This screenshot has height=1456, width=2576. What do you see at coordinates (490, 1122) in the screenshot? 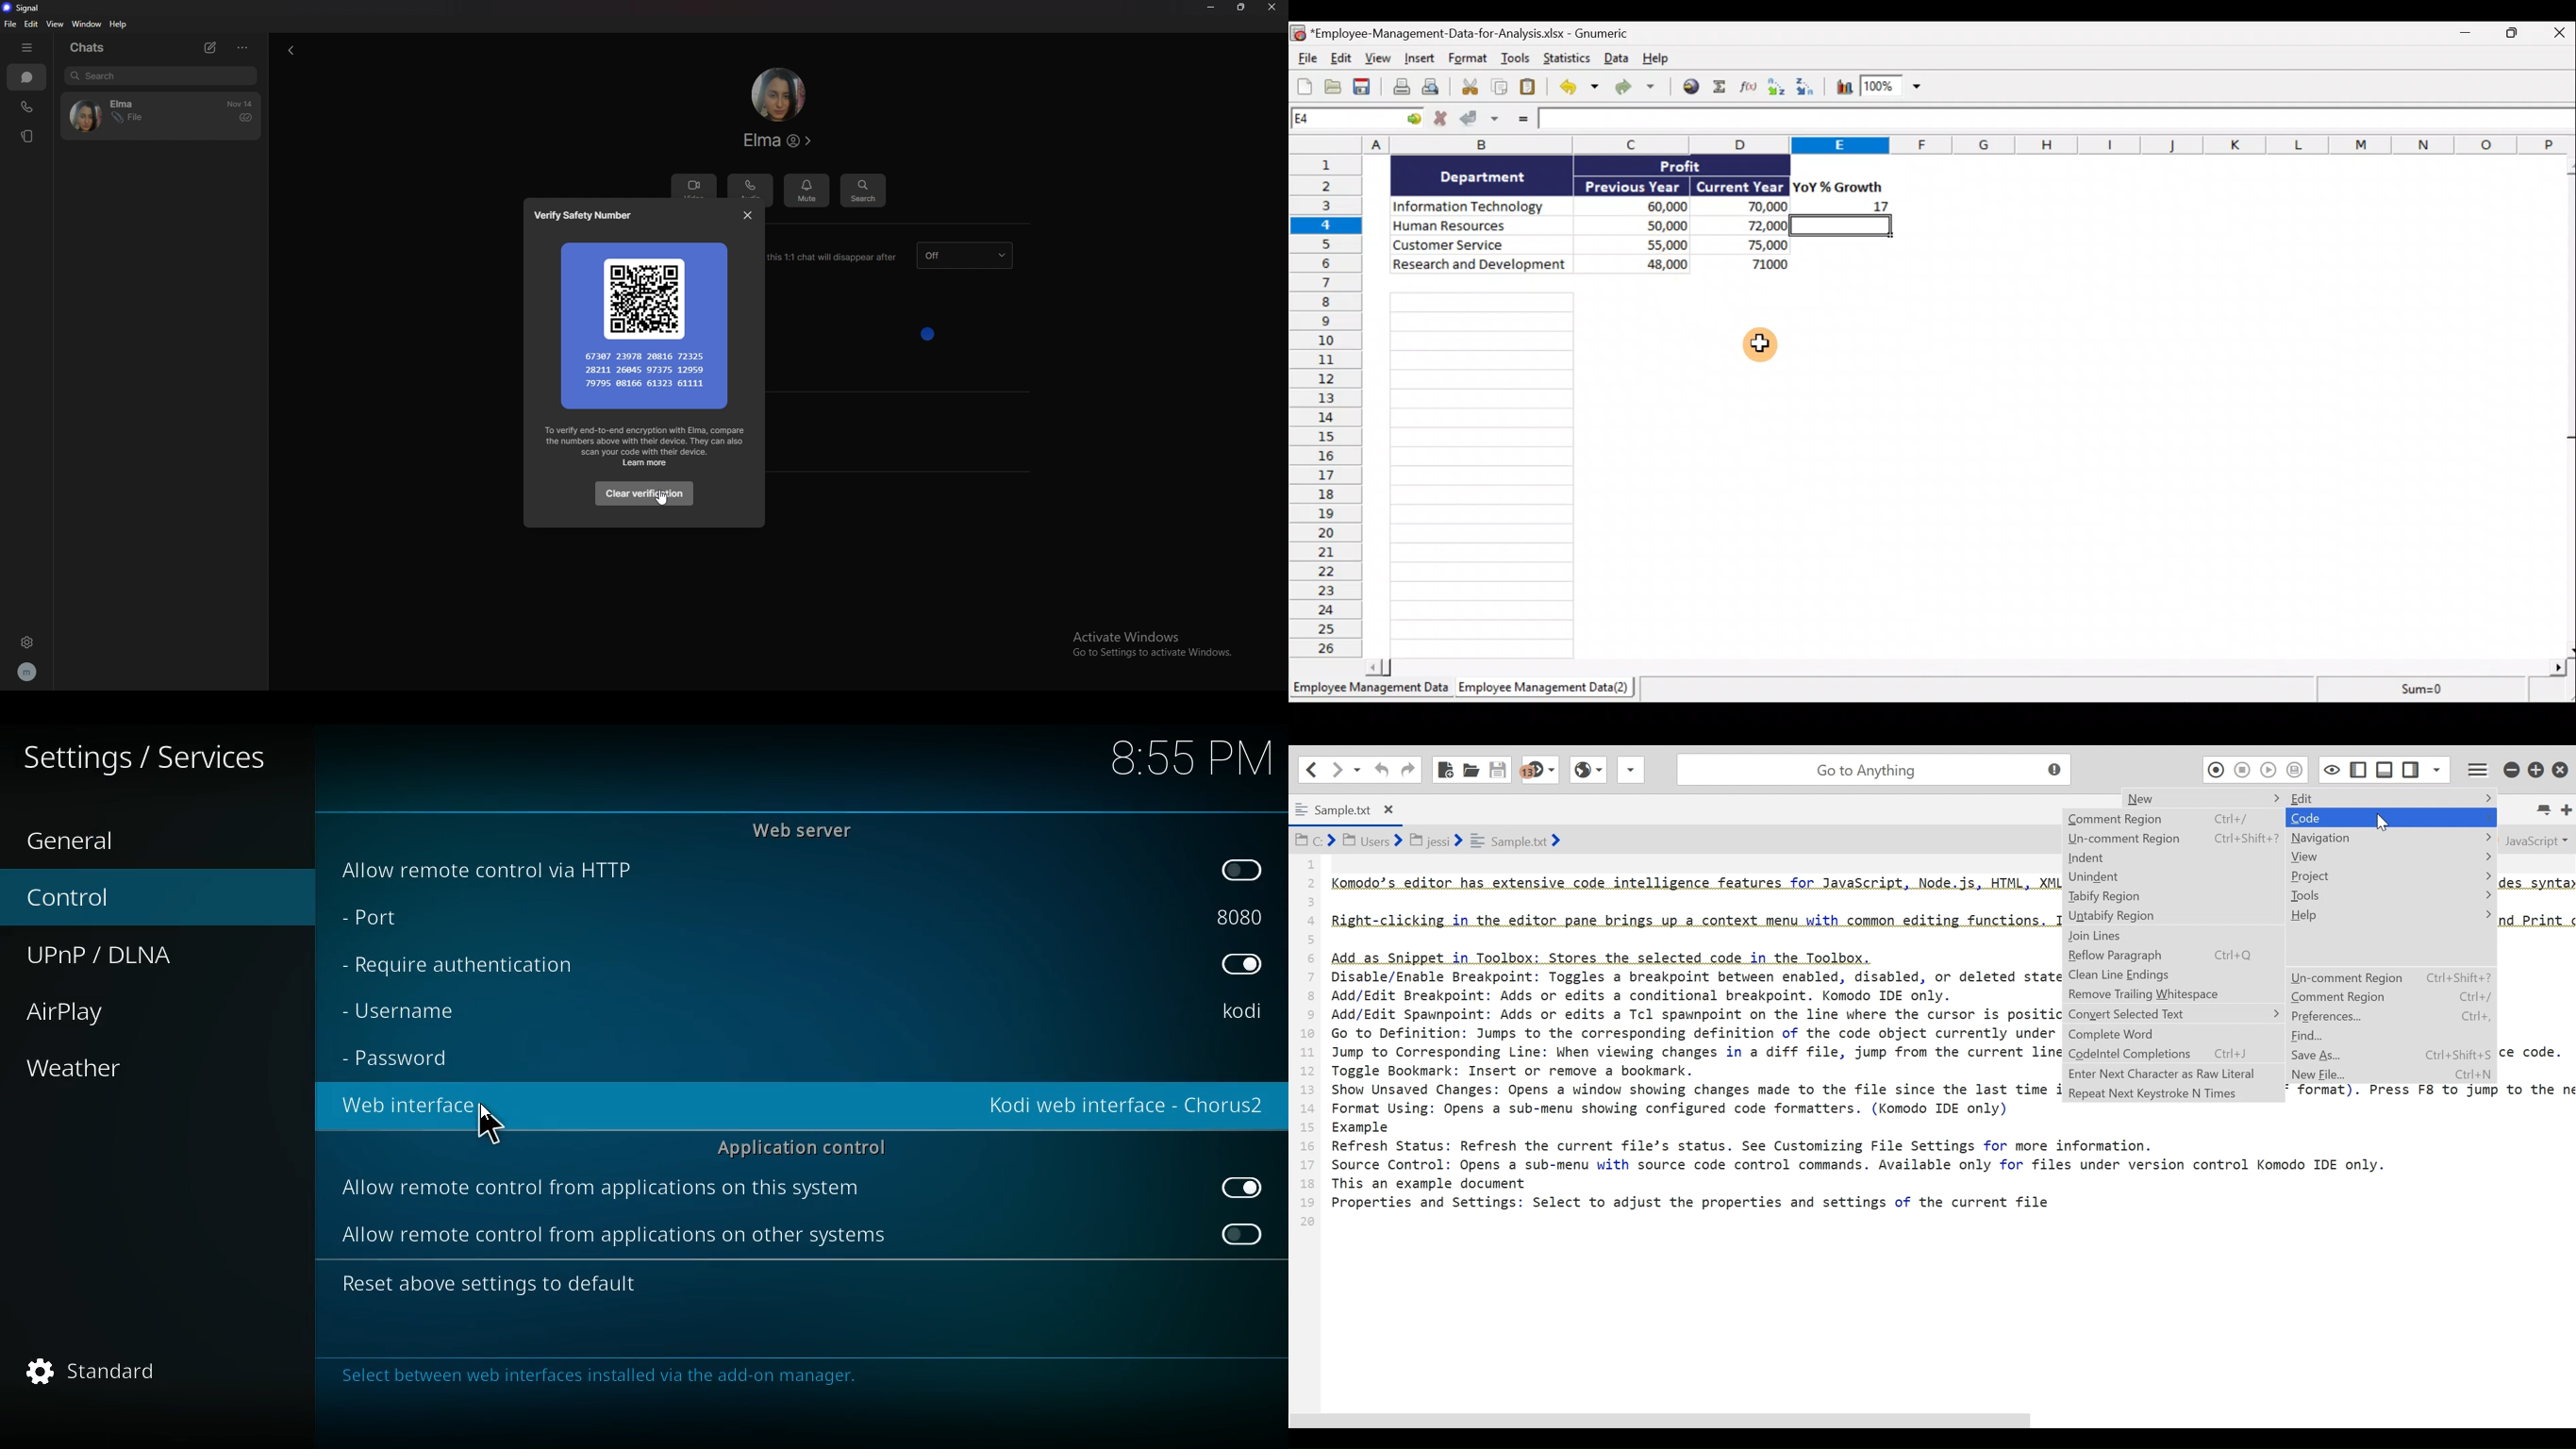
I see `Cursor` at bounding box center [490, 1122].